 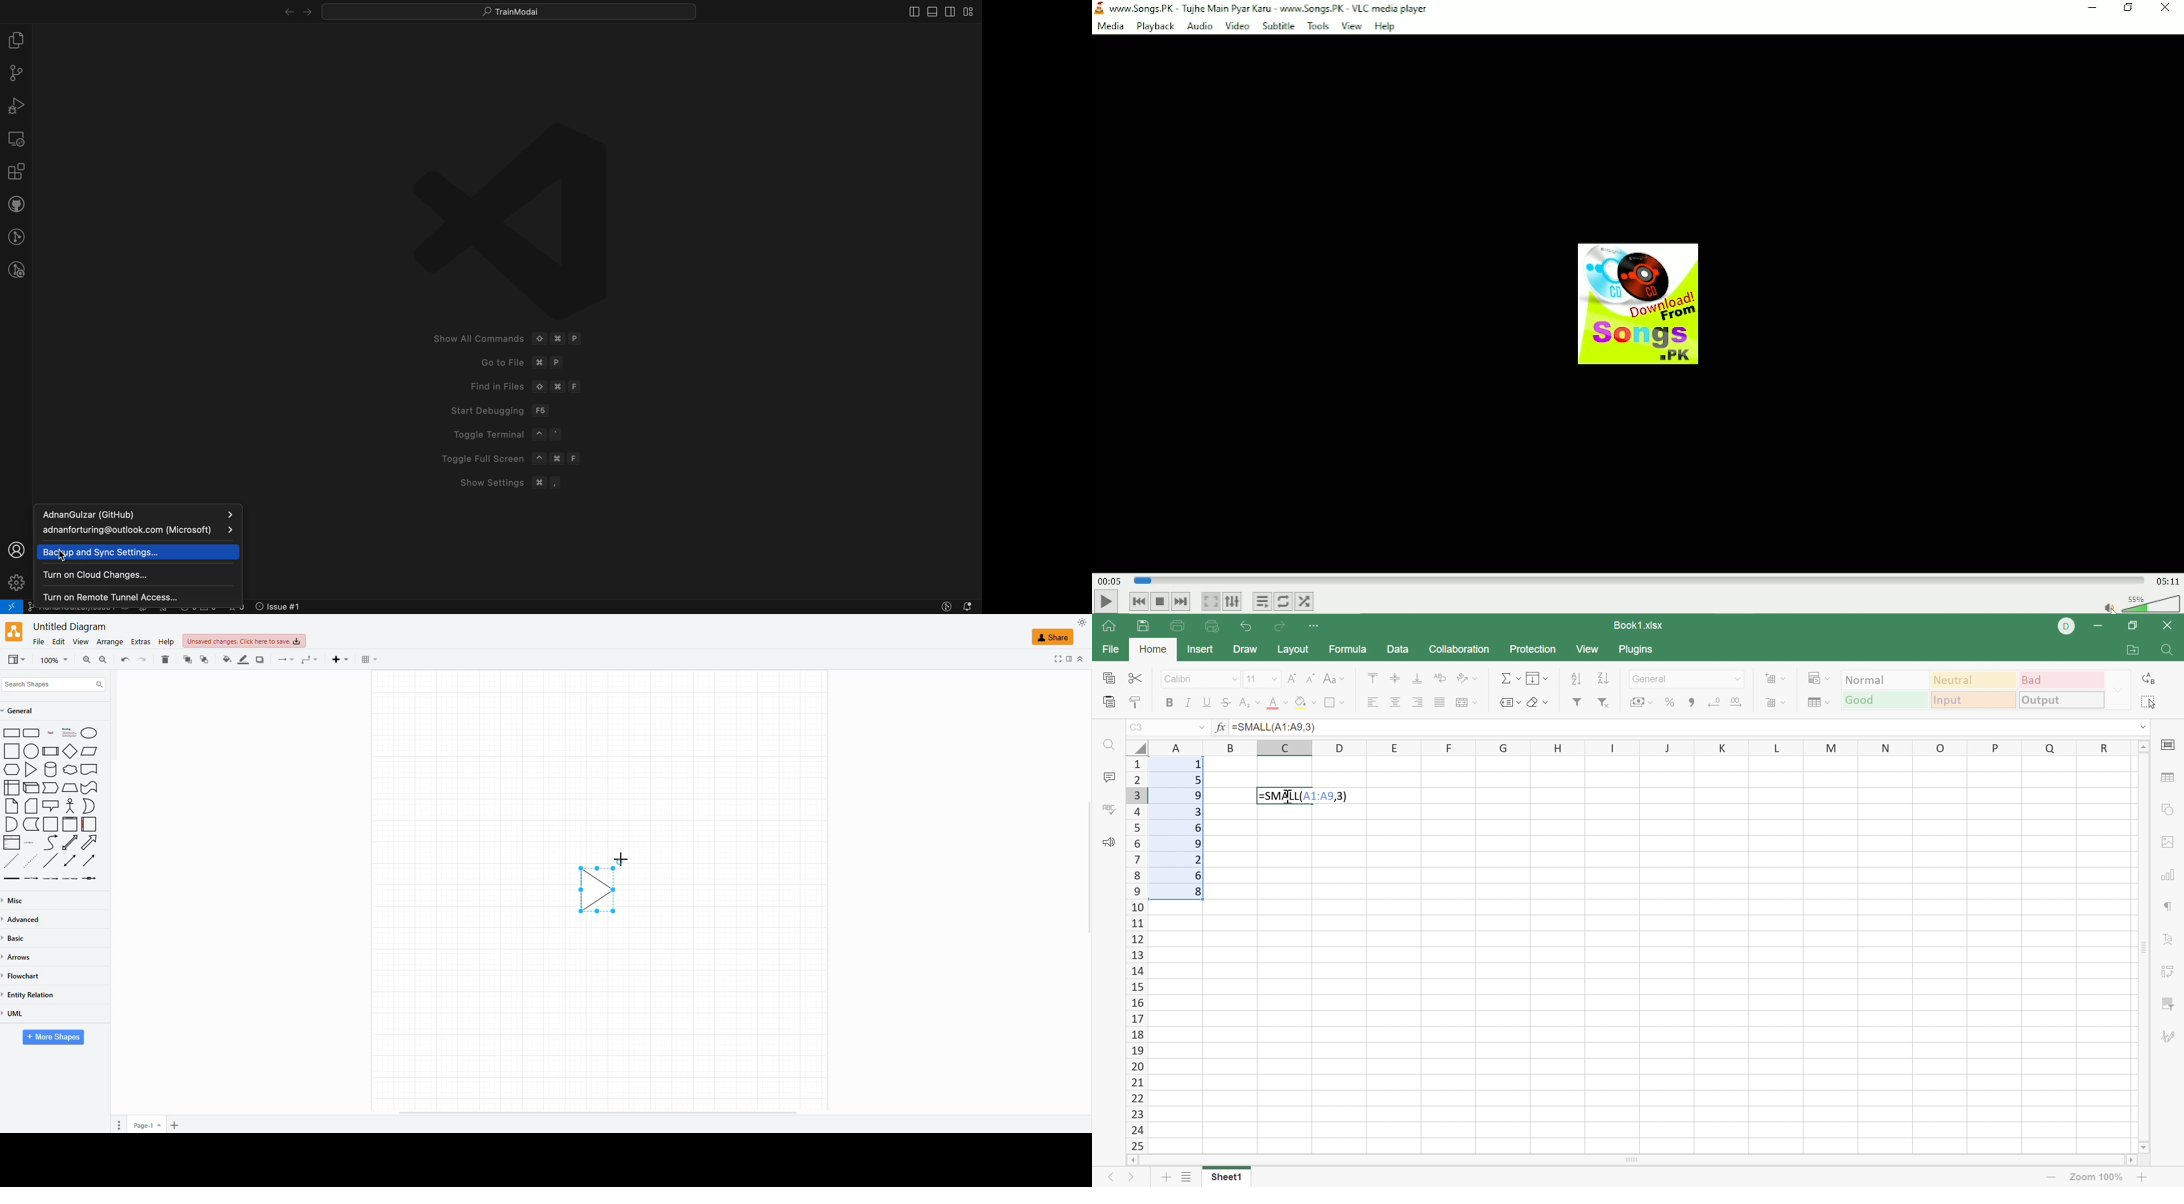 What do you see at coordinates (11, 860) in the screenshot?
I see `Close Dotted Arrow` at bounding box center [11, 860].